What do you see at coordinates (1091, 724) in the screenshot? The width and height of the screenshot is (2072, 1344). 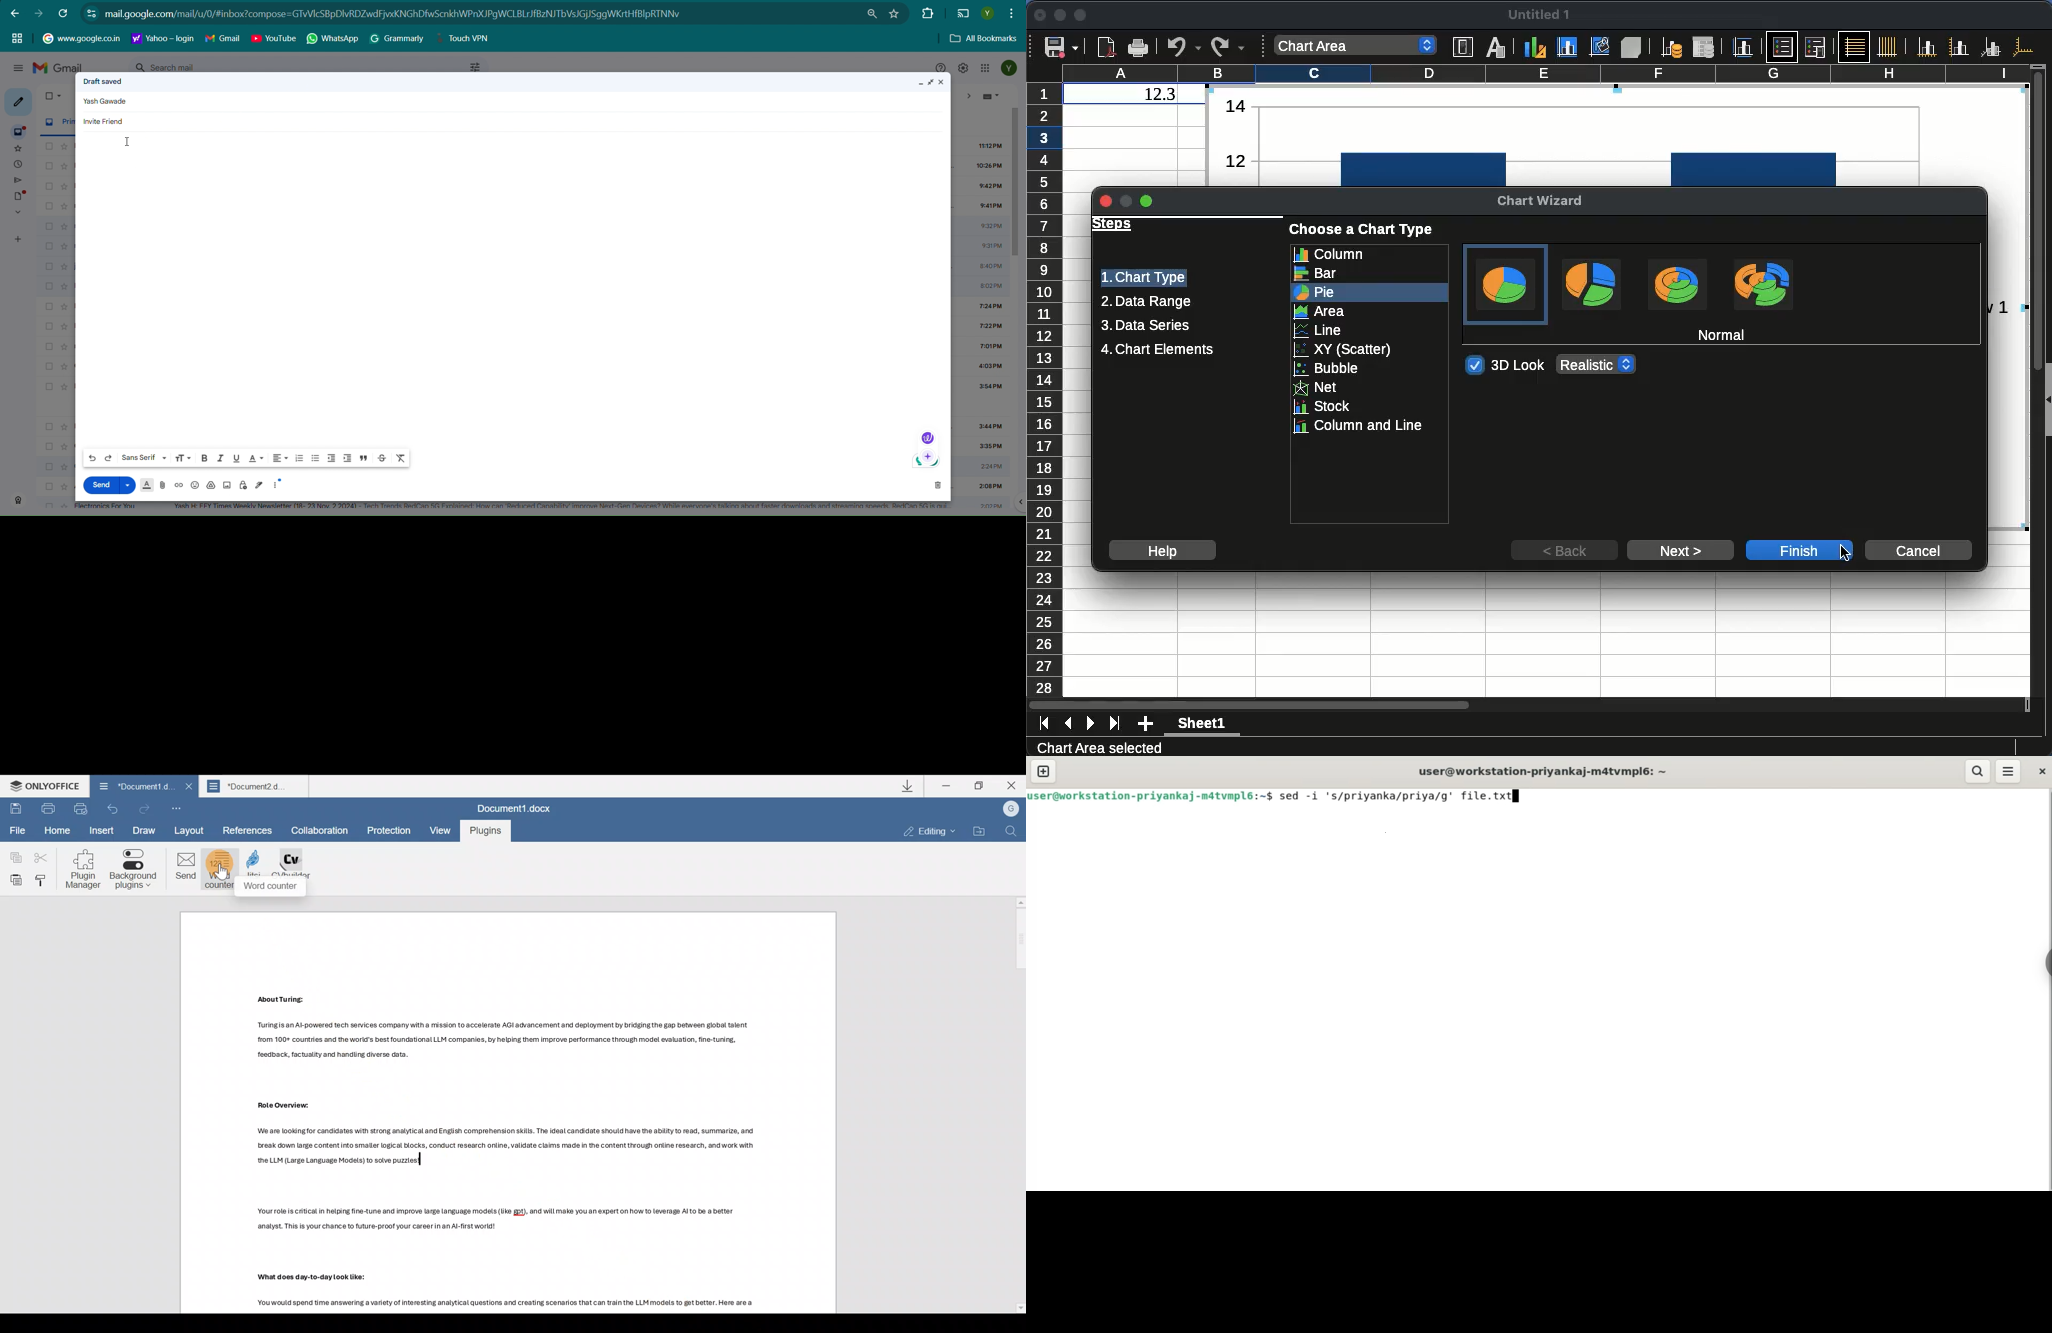 I see `next sheet` at bounding box center [1091, 724].